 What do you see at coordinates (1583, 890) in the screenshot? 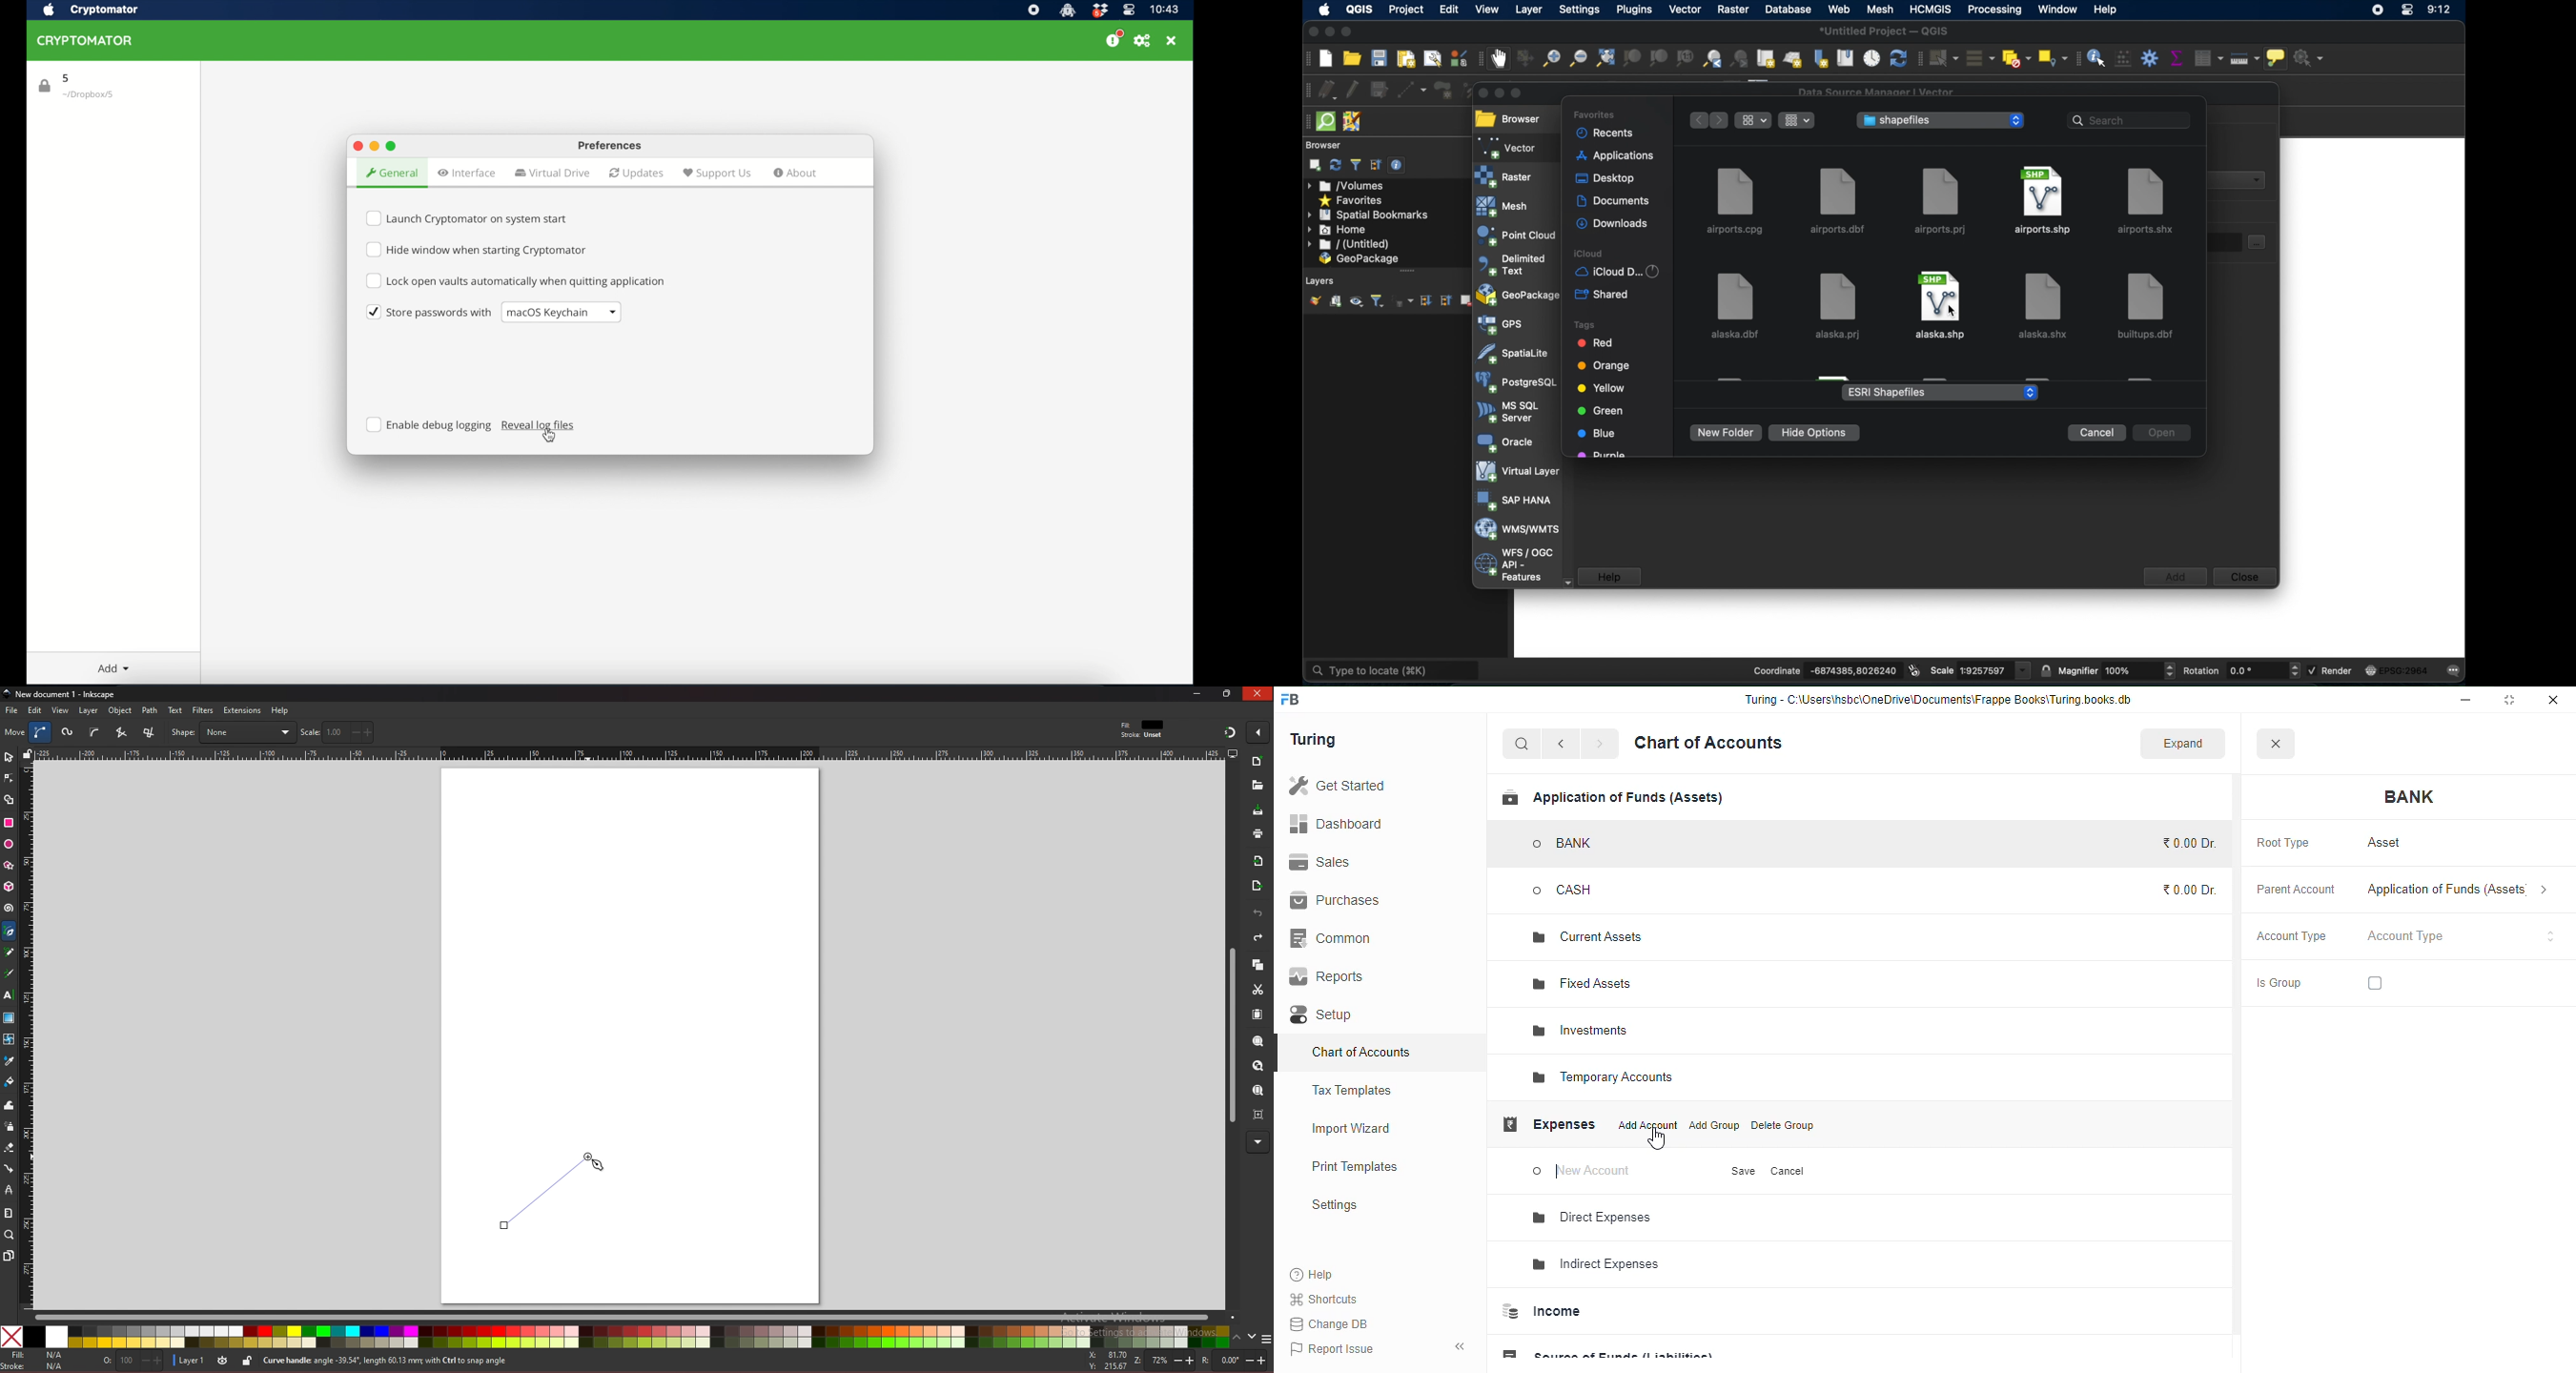
I see `CASH` at bounding box center [1583, 890].